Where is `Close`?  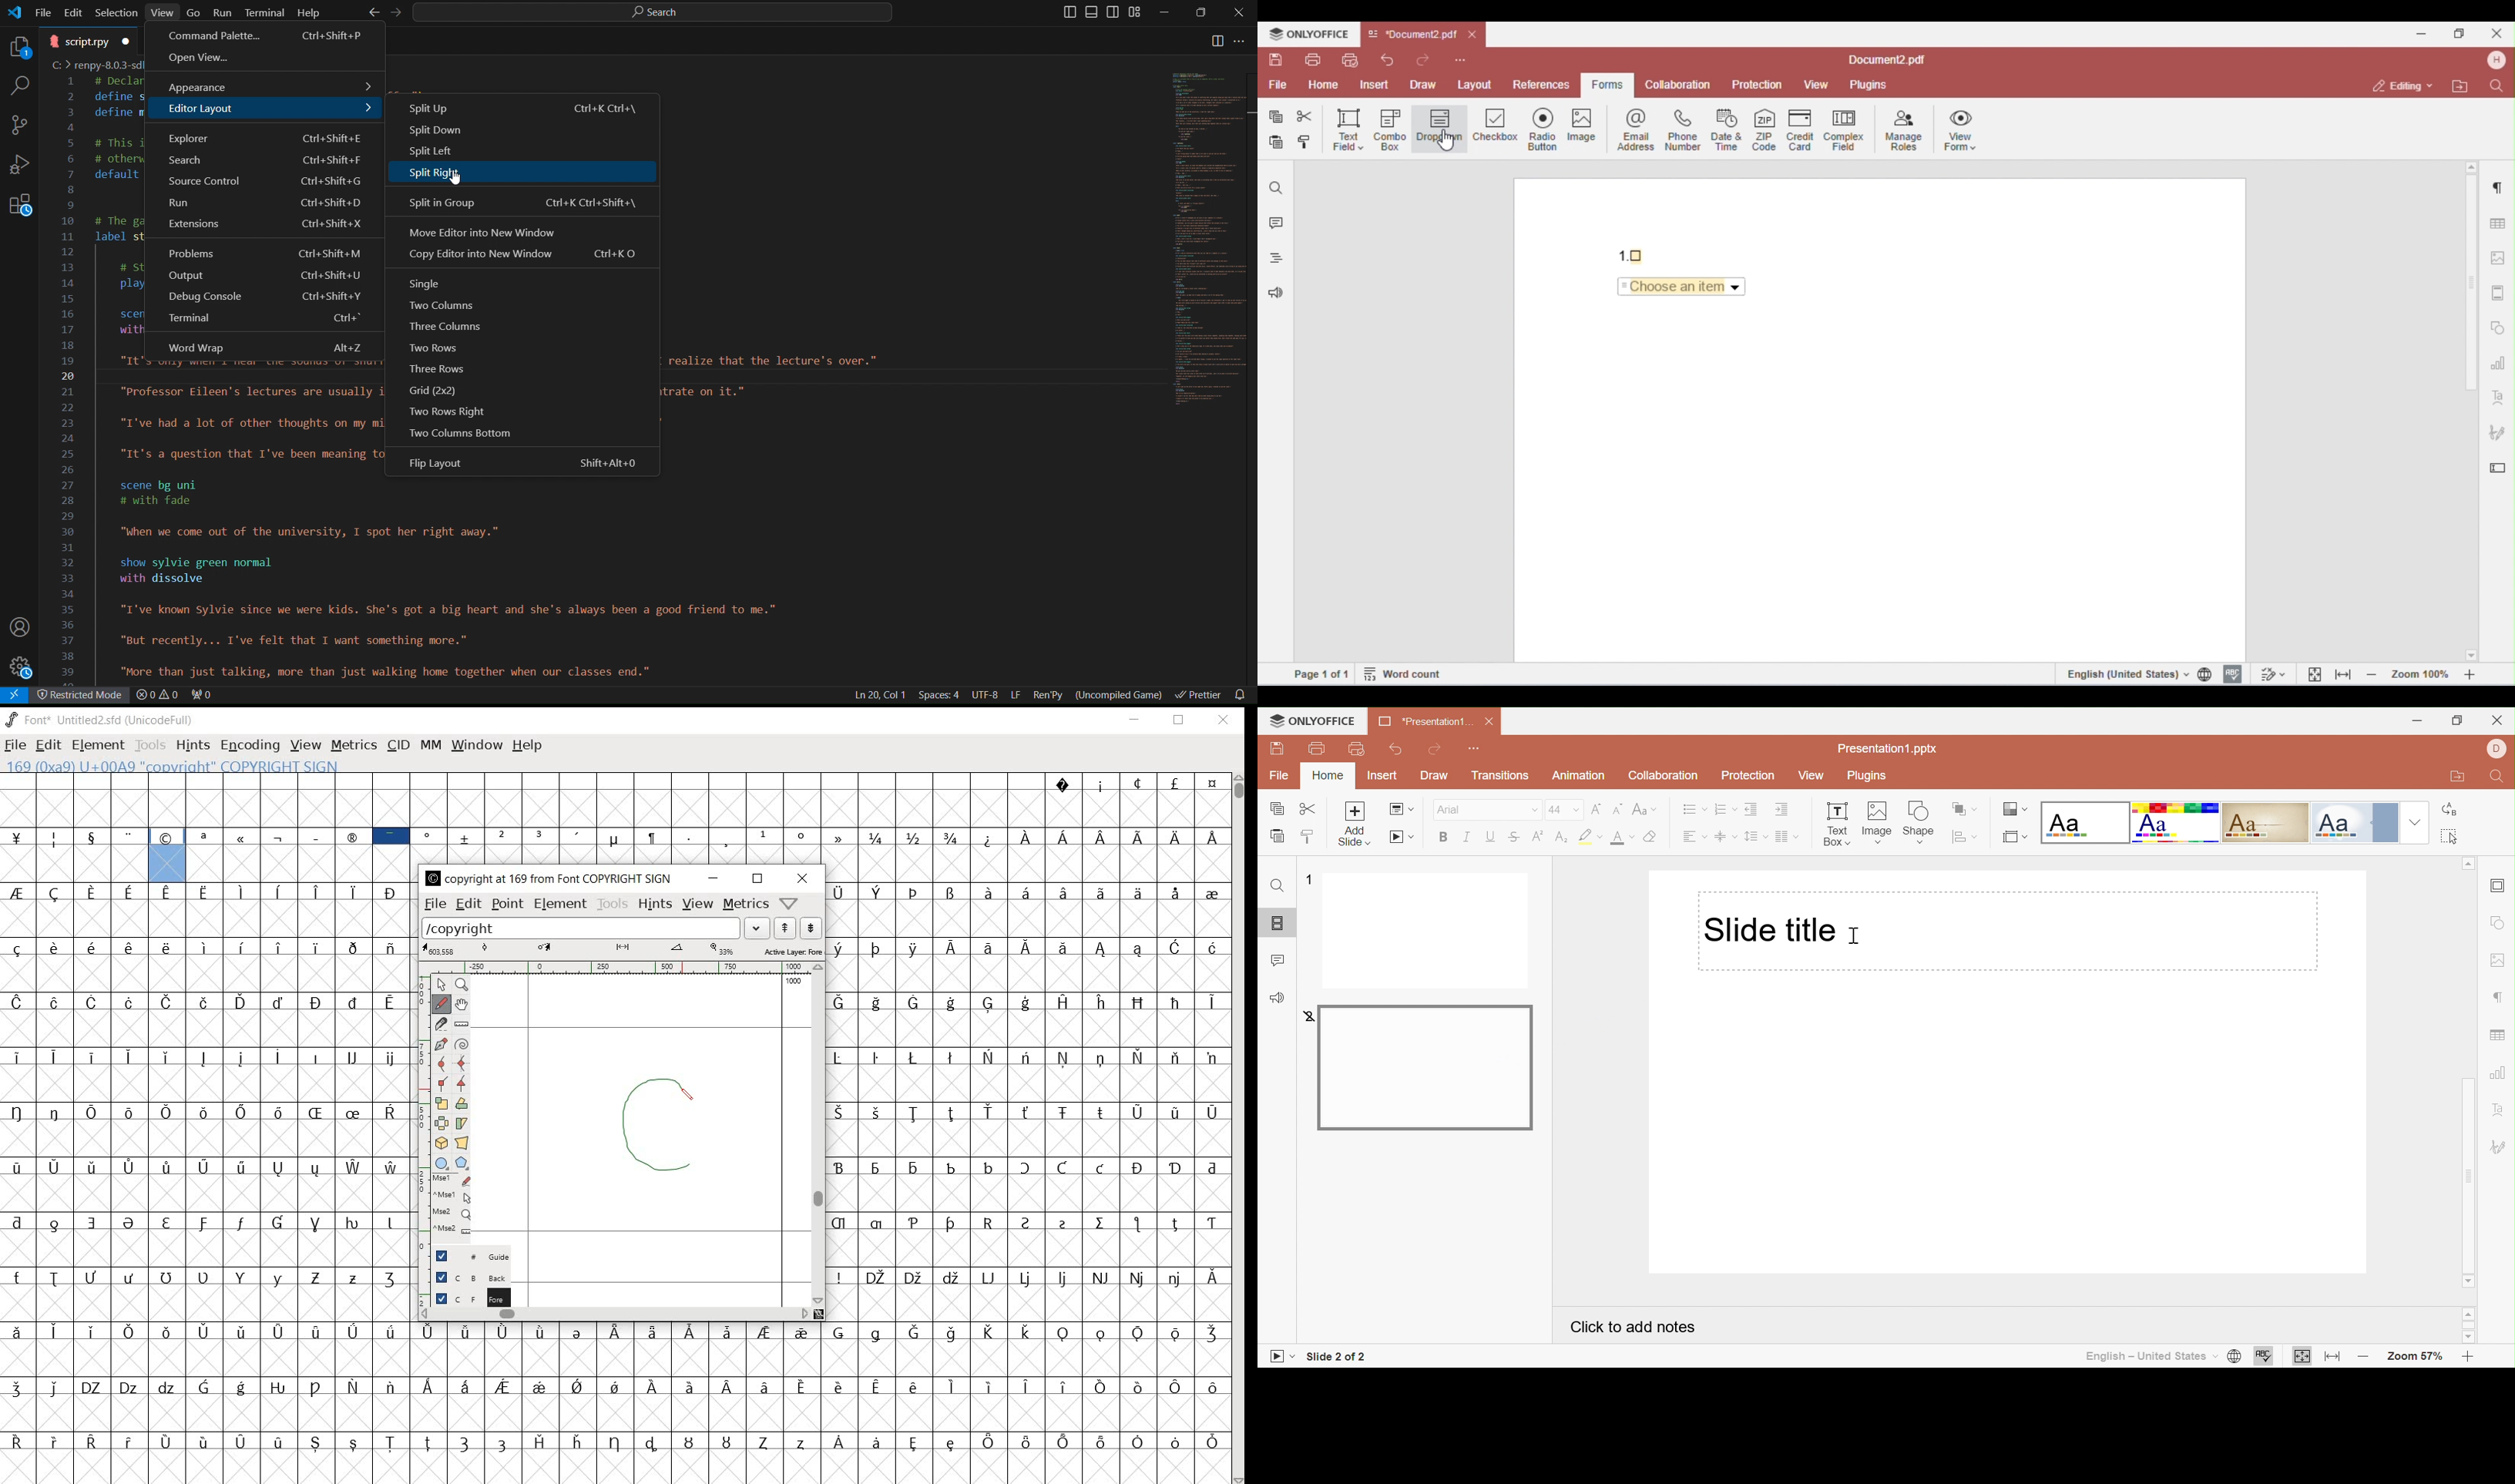 Close is located at coordinates (2499, 718).